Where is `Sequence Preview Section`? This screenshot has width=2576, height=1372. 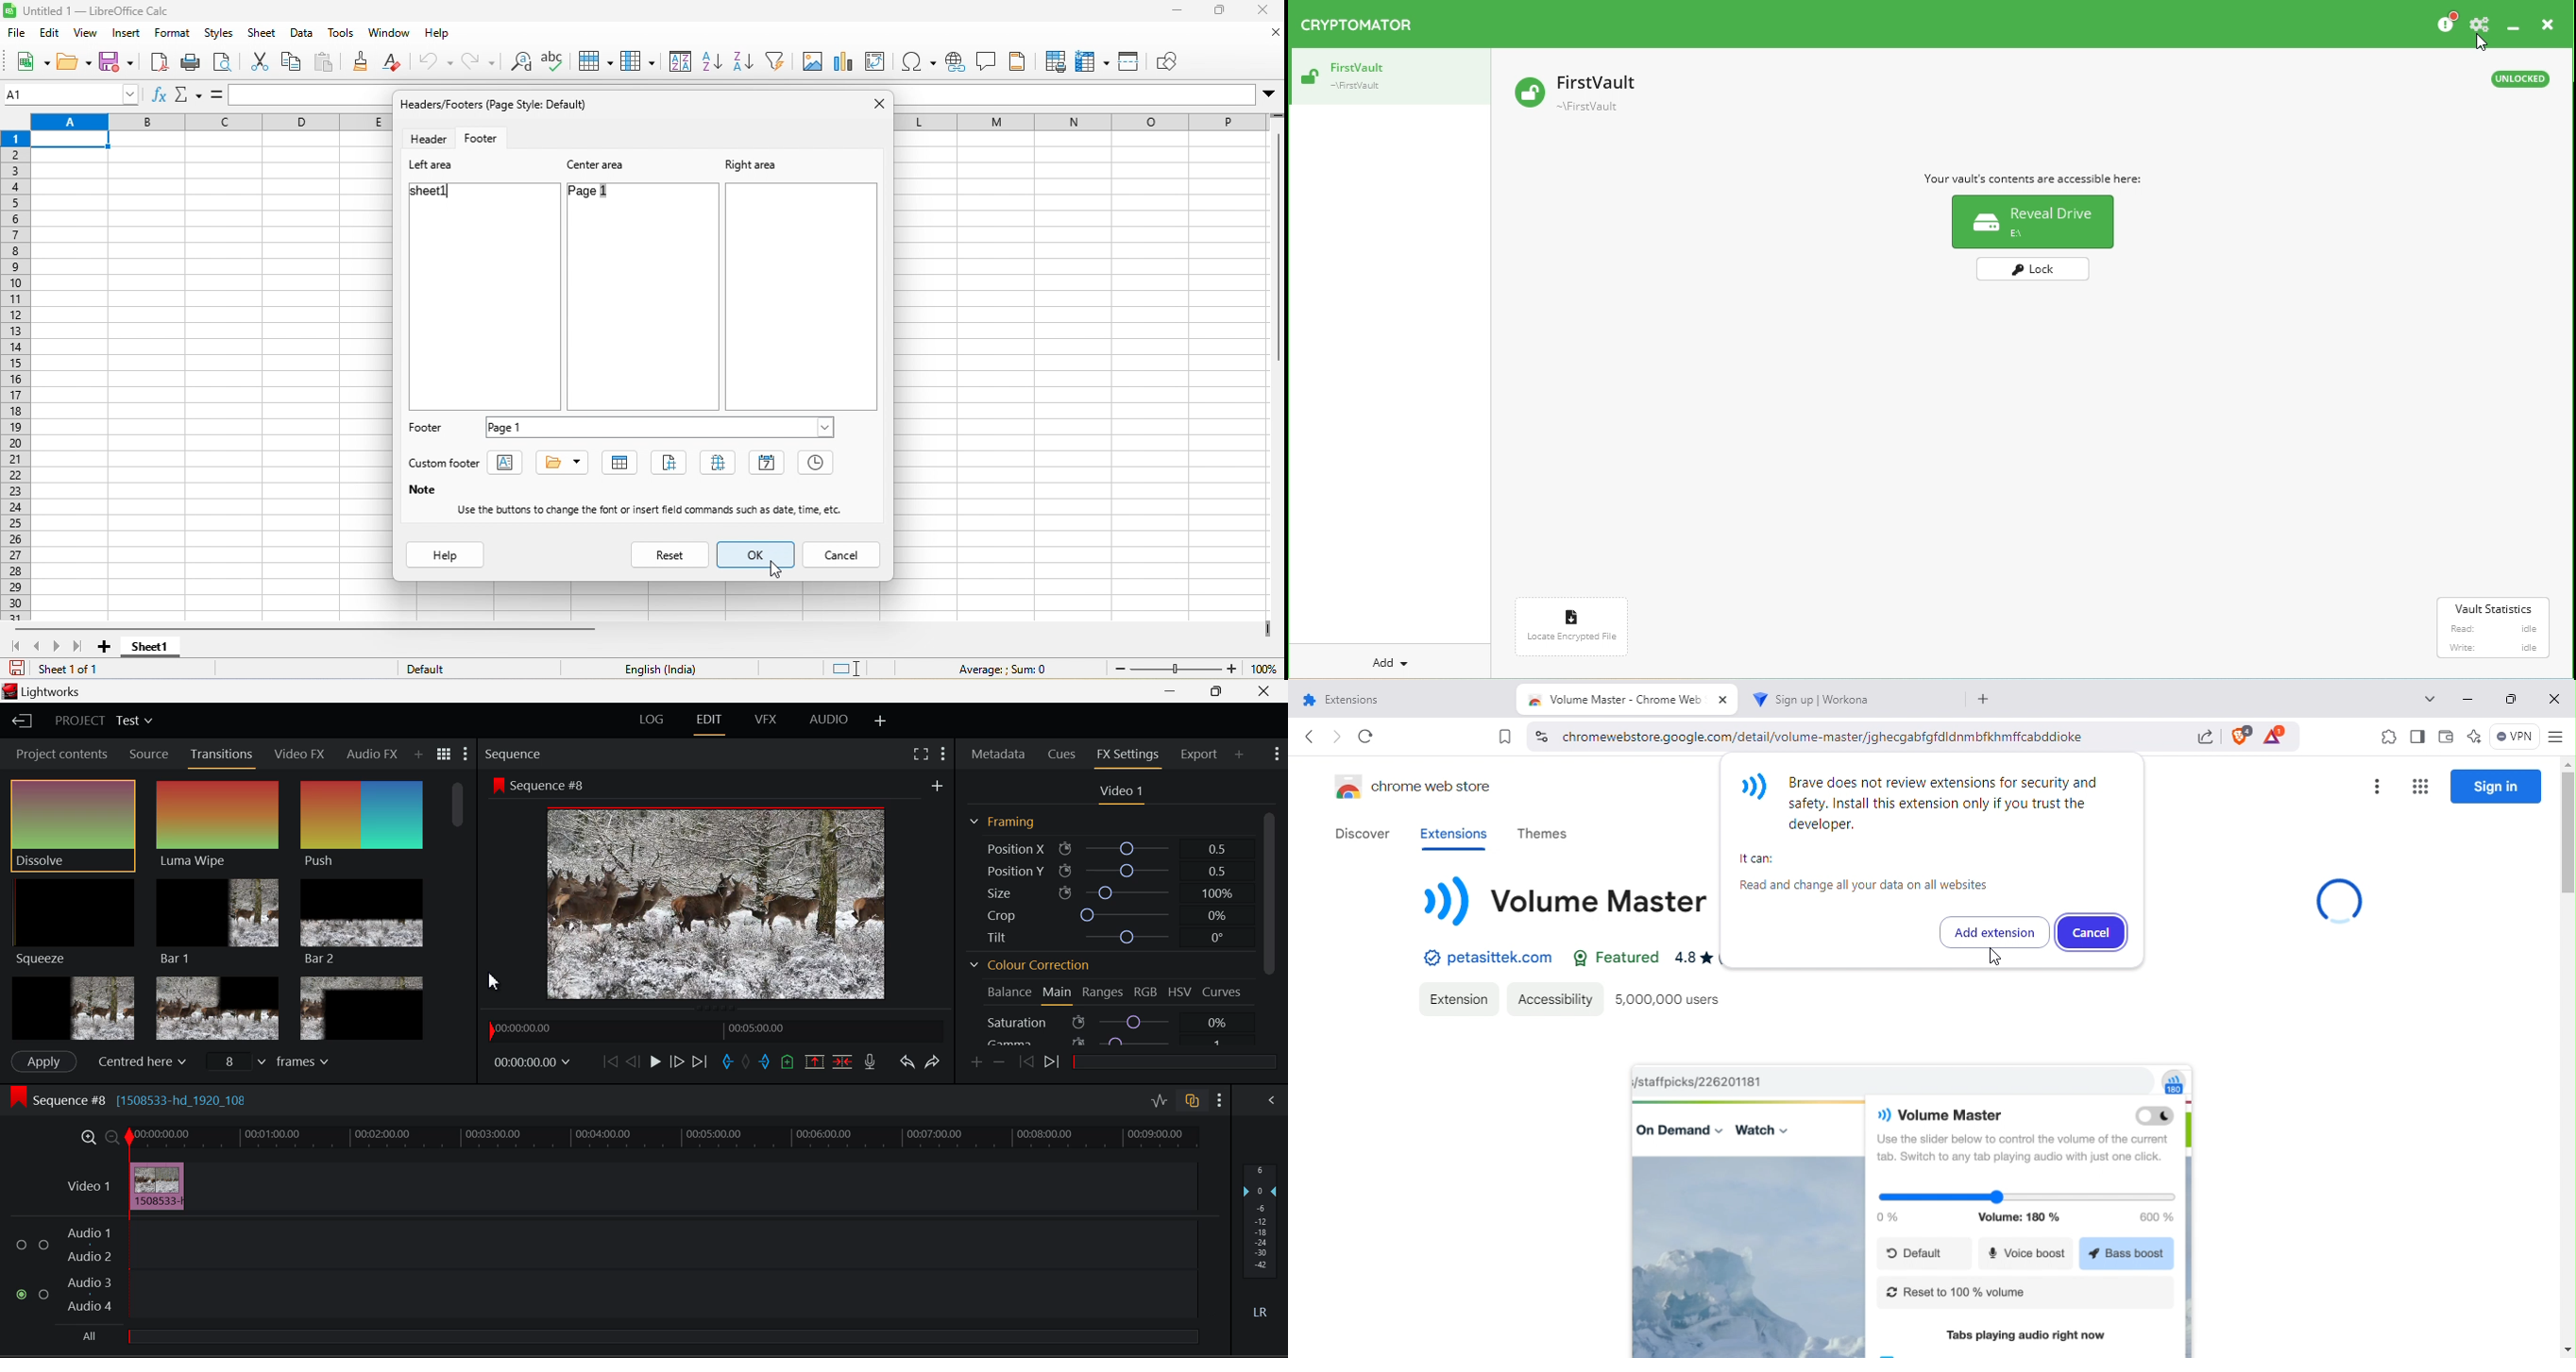 Sequence Preview Section is located at coordinates (511, 752).